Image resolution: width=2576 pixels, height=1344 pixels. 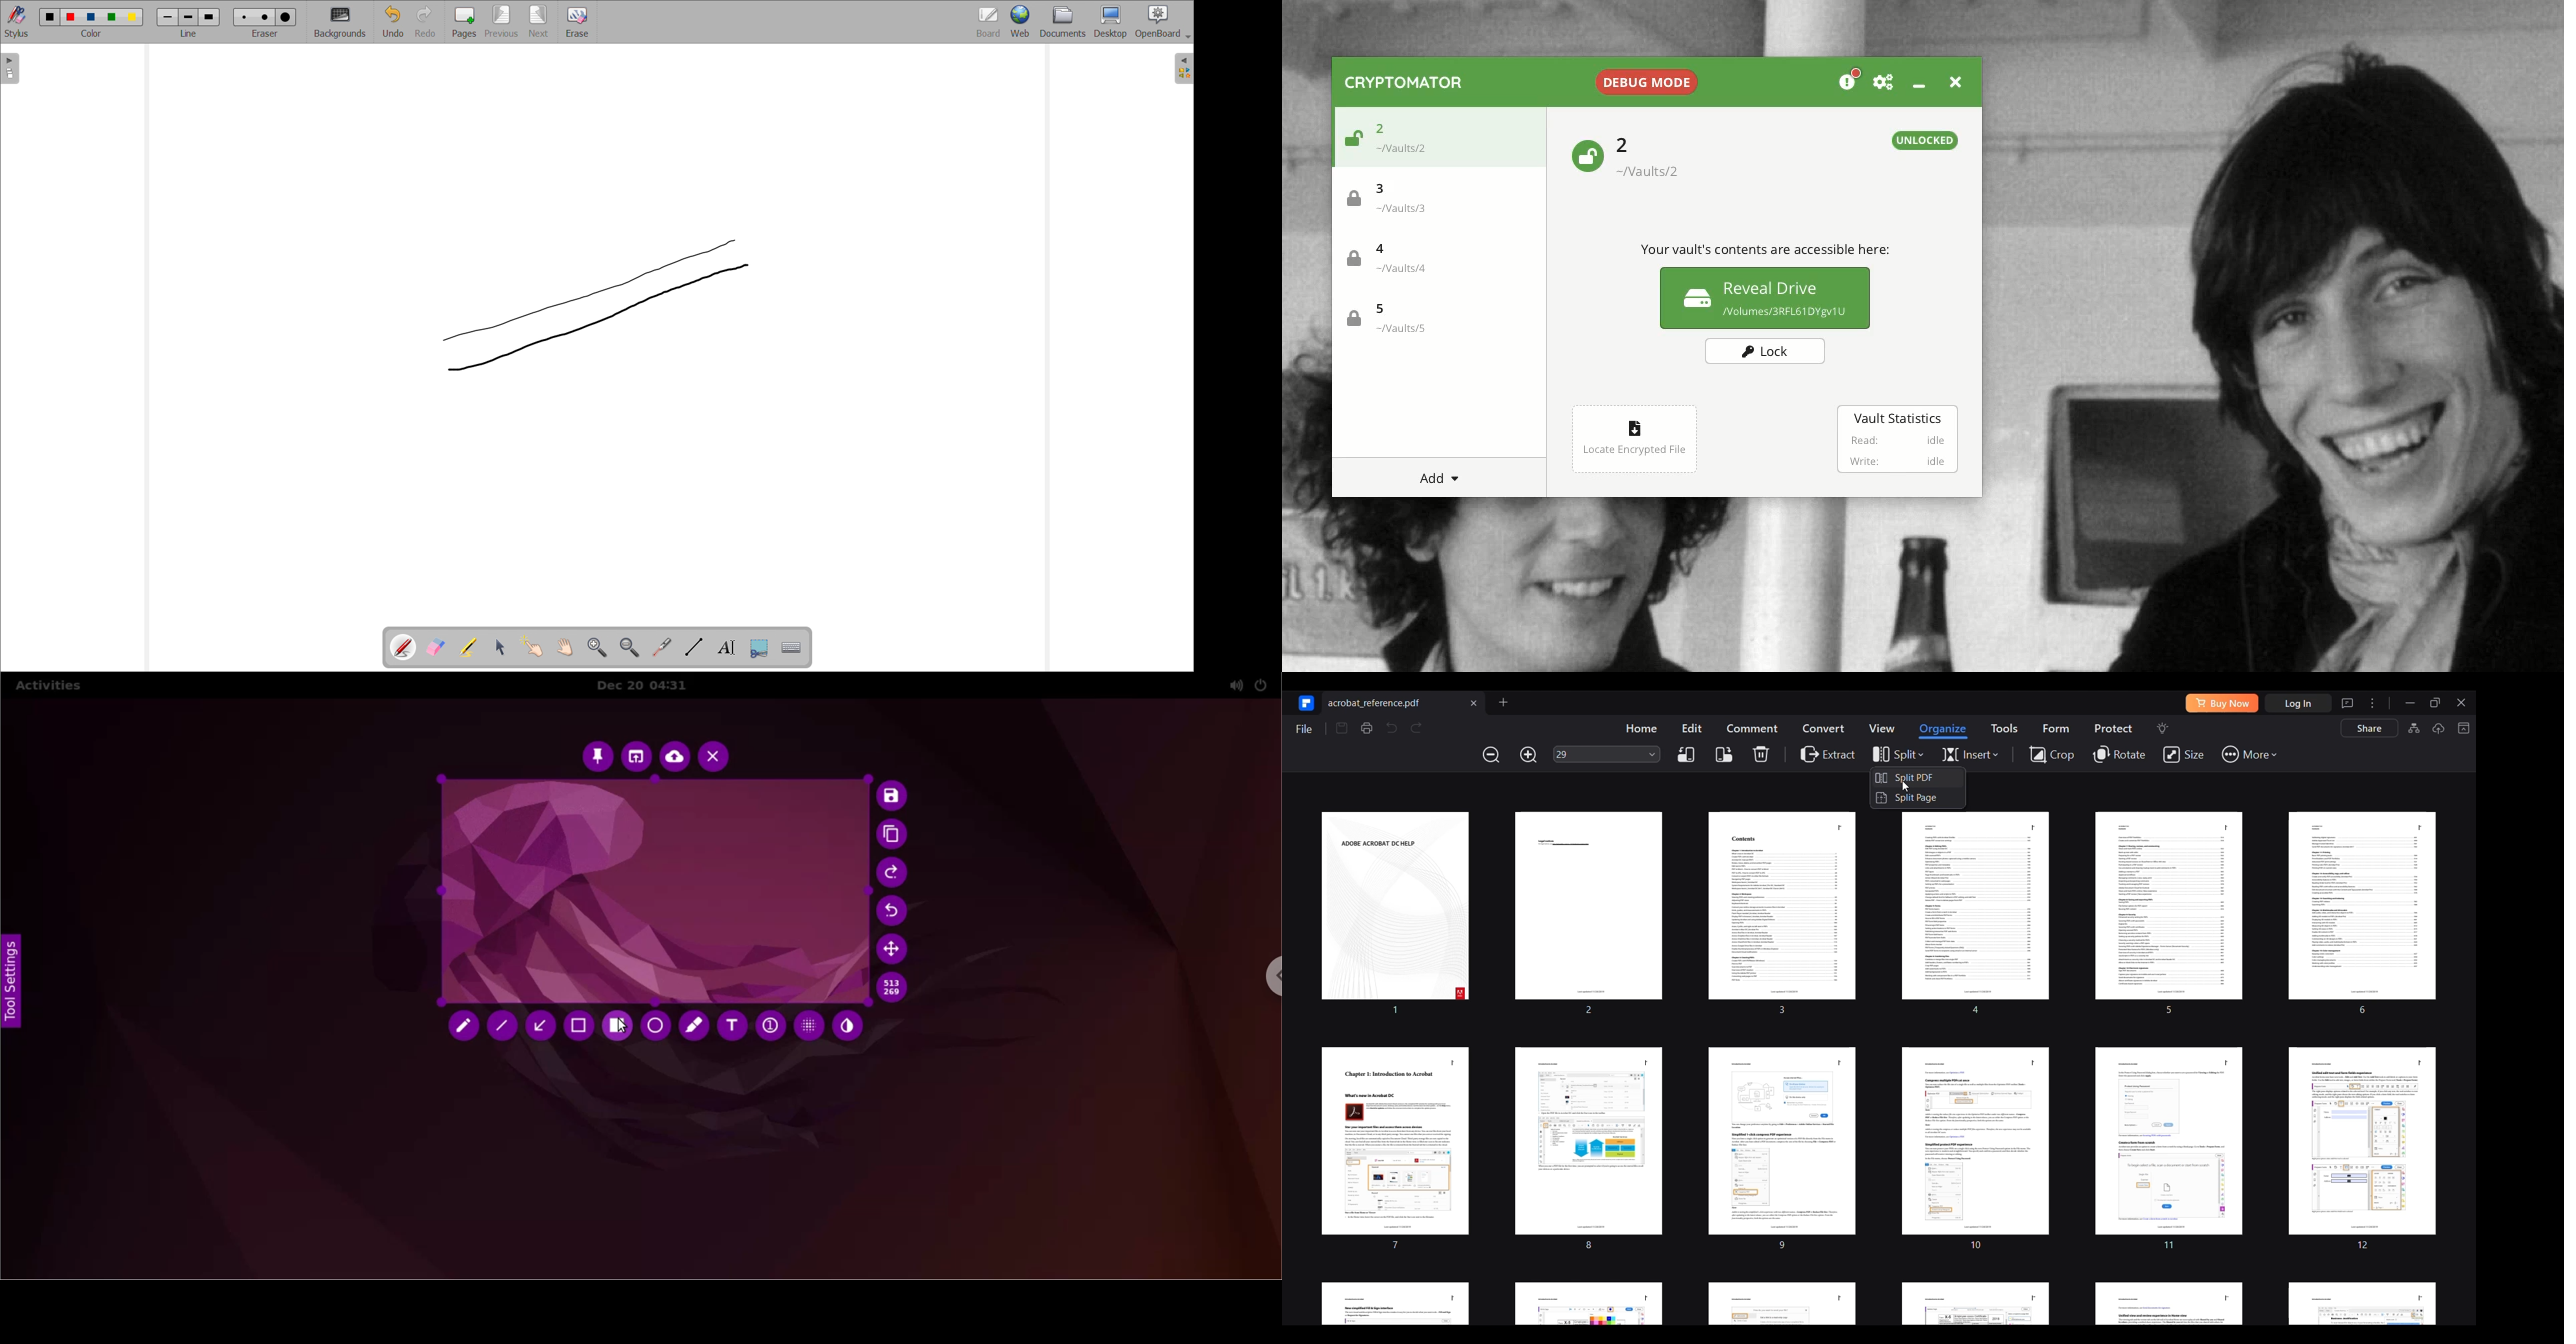 What do you see at coordinates (809, 1027) in the screenshot?
I see `pixelette` at bounding box center [809, 1027].